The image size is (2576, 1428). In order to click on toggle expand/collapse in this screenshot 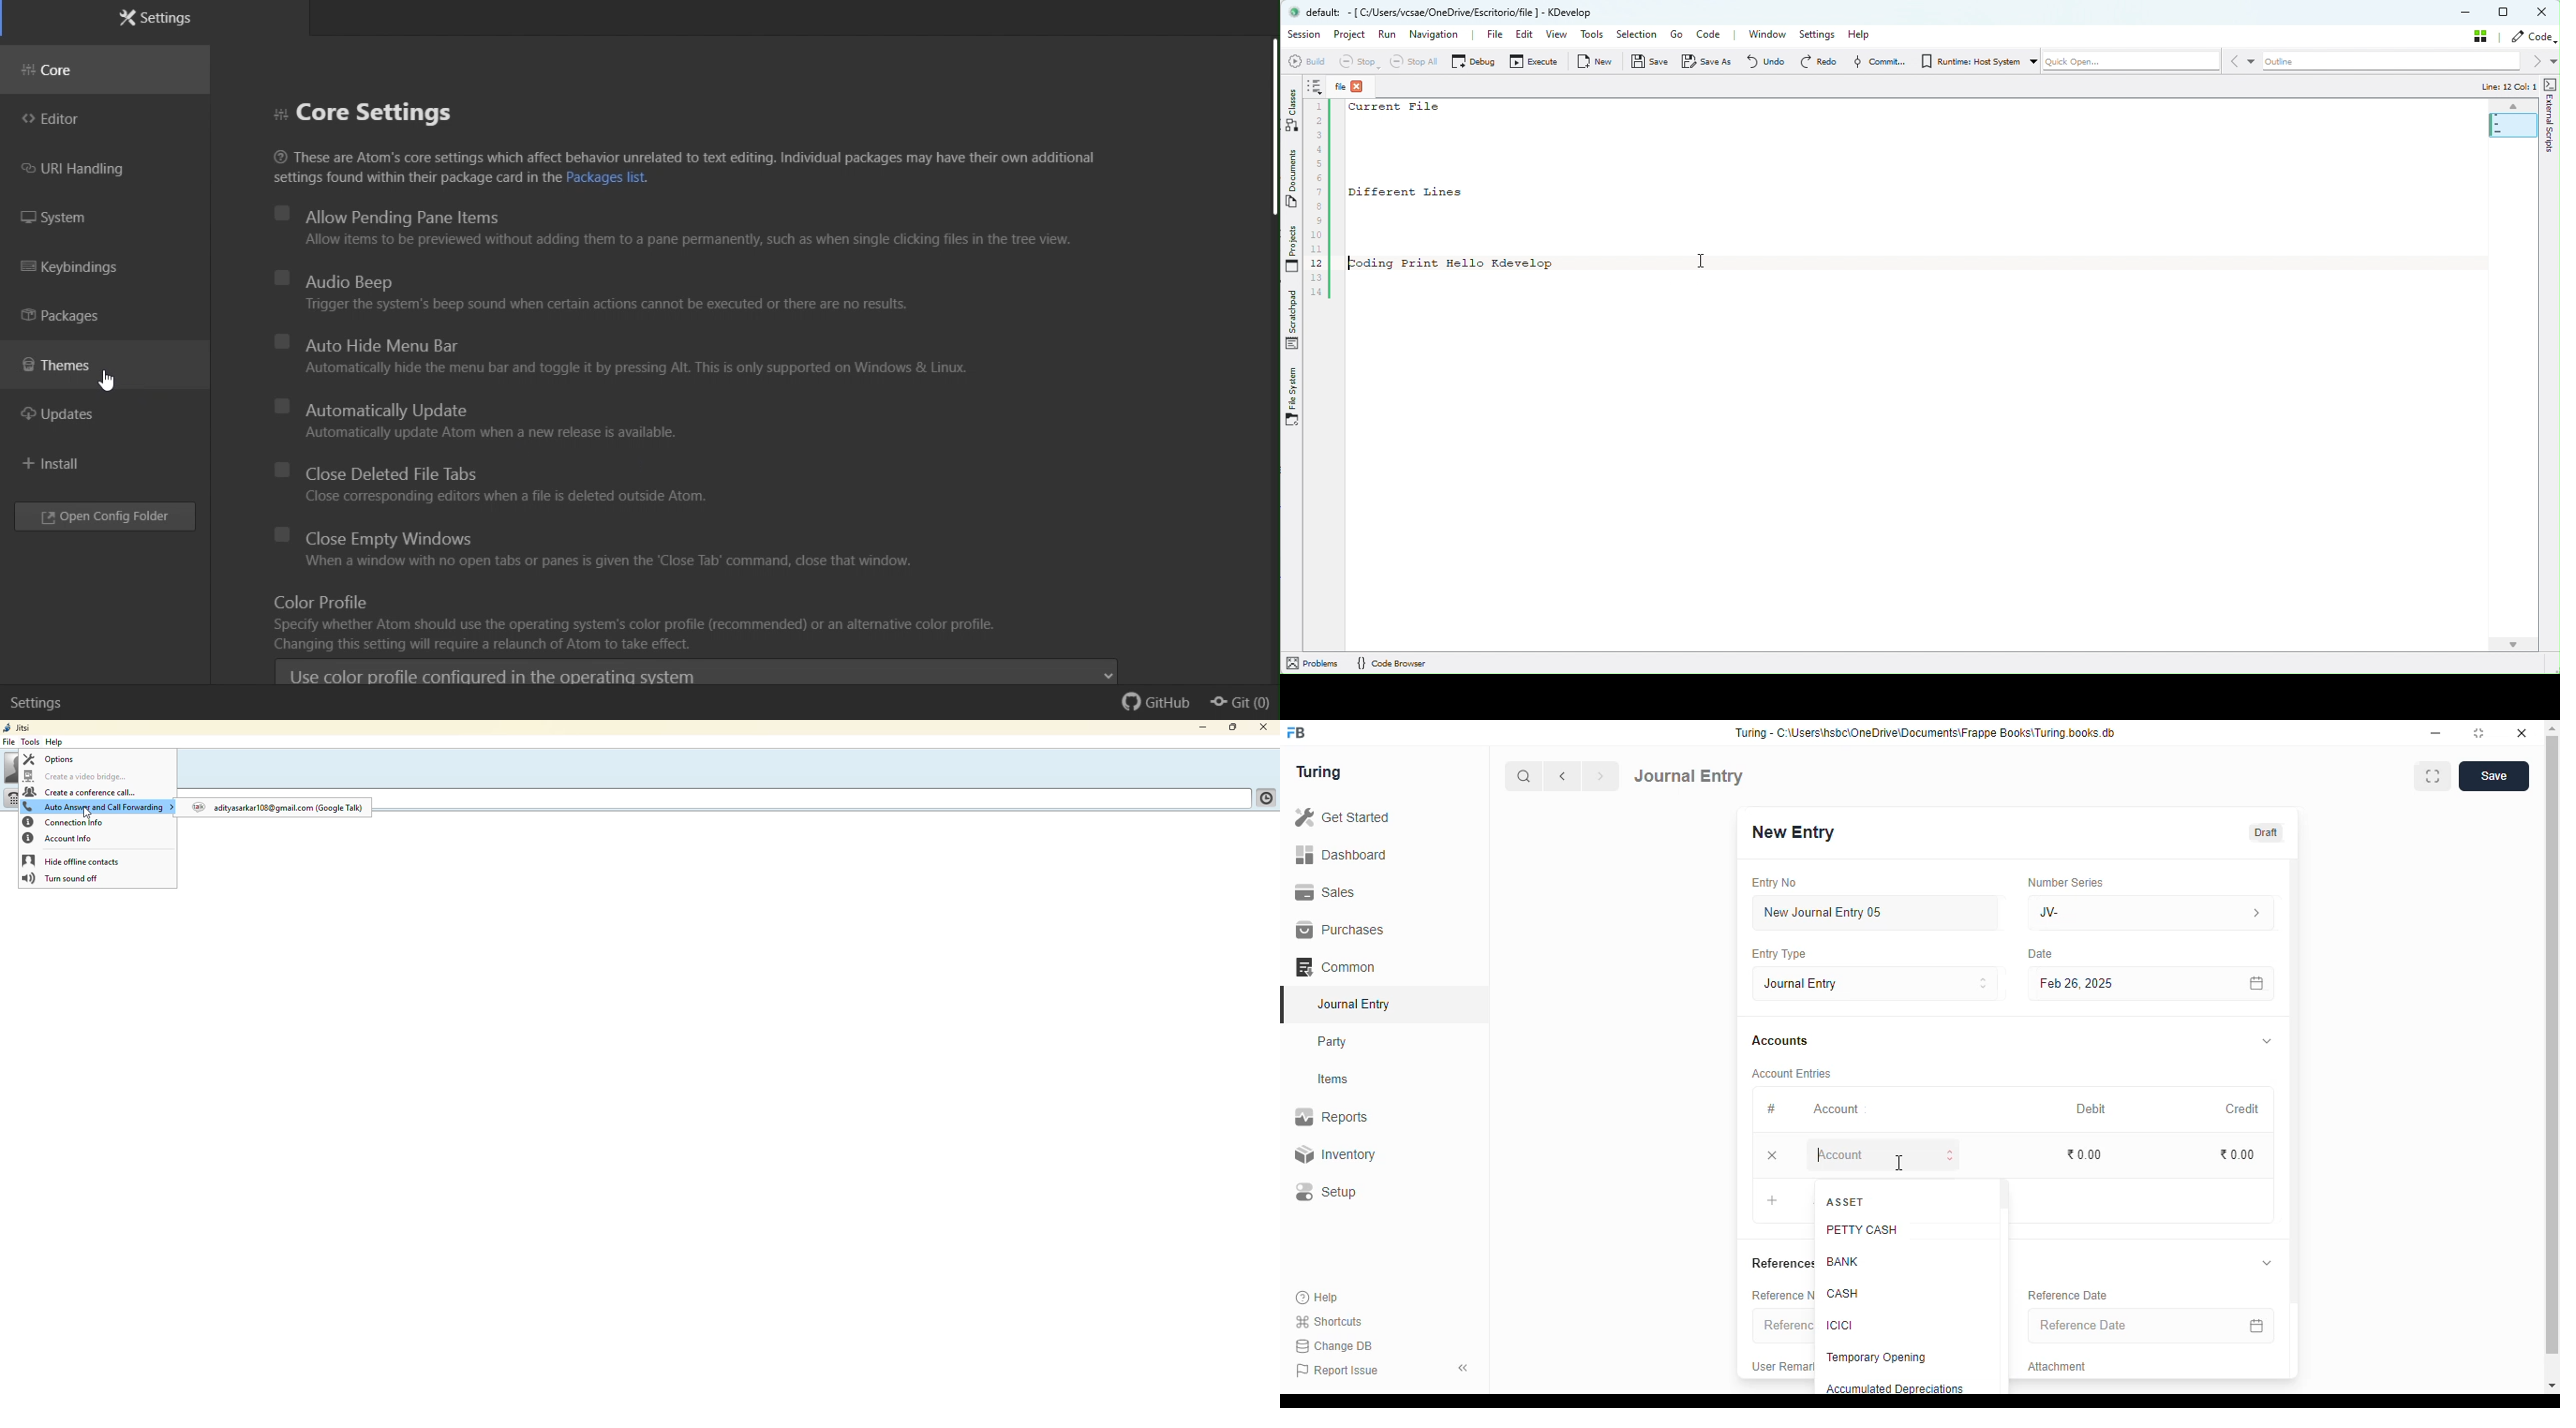, I will do `click(2264, 1263)`.